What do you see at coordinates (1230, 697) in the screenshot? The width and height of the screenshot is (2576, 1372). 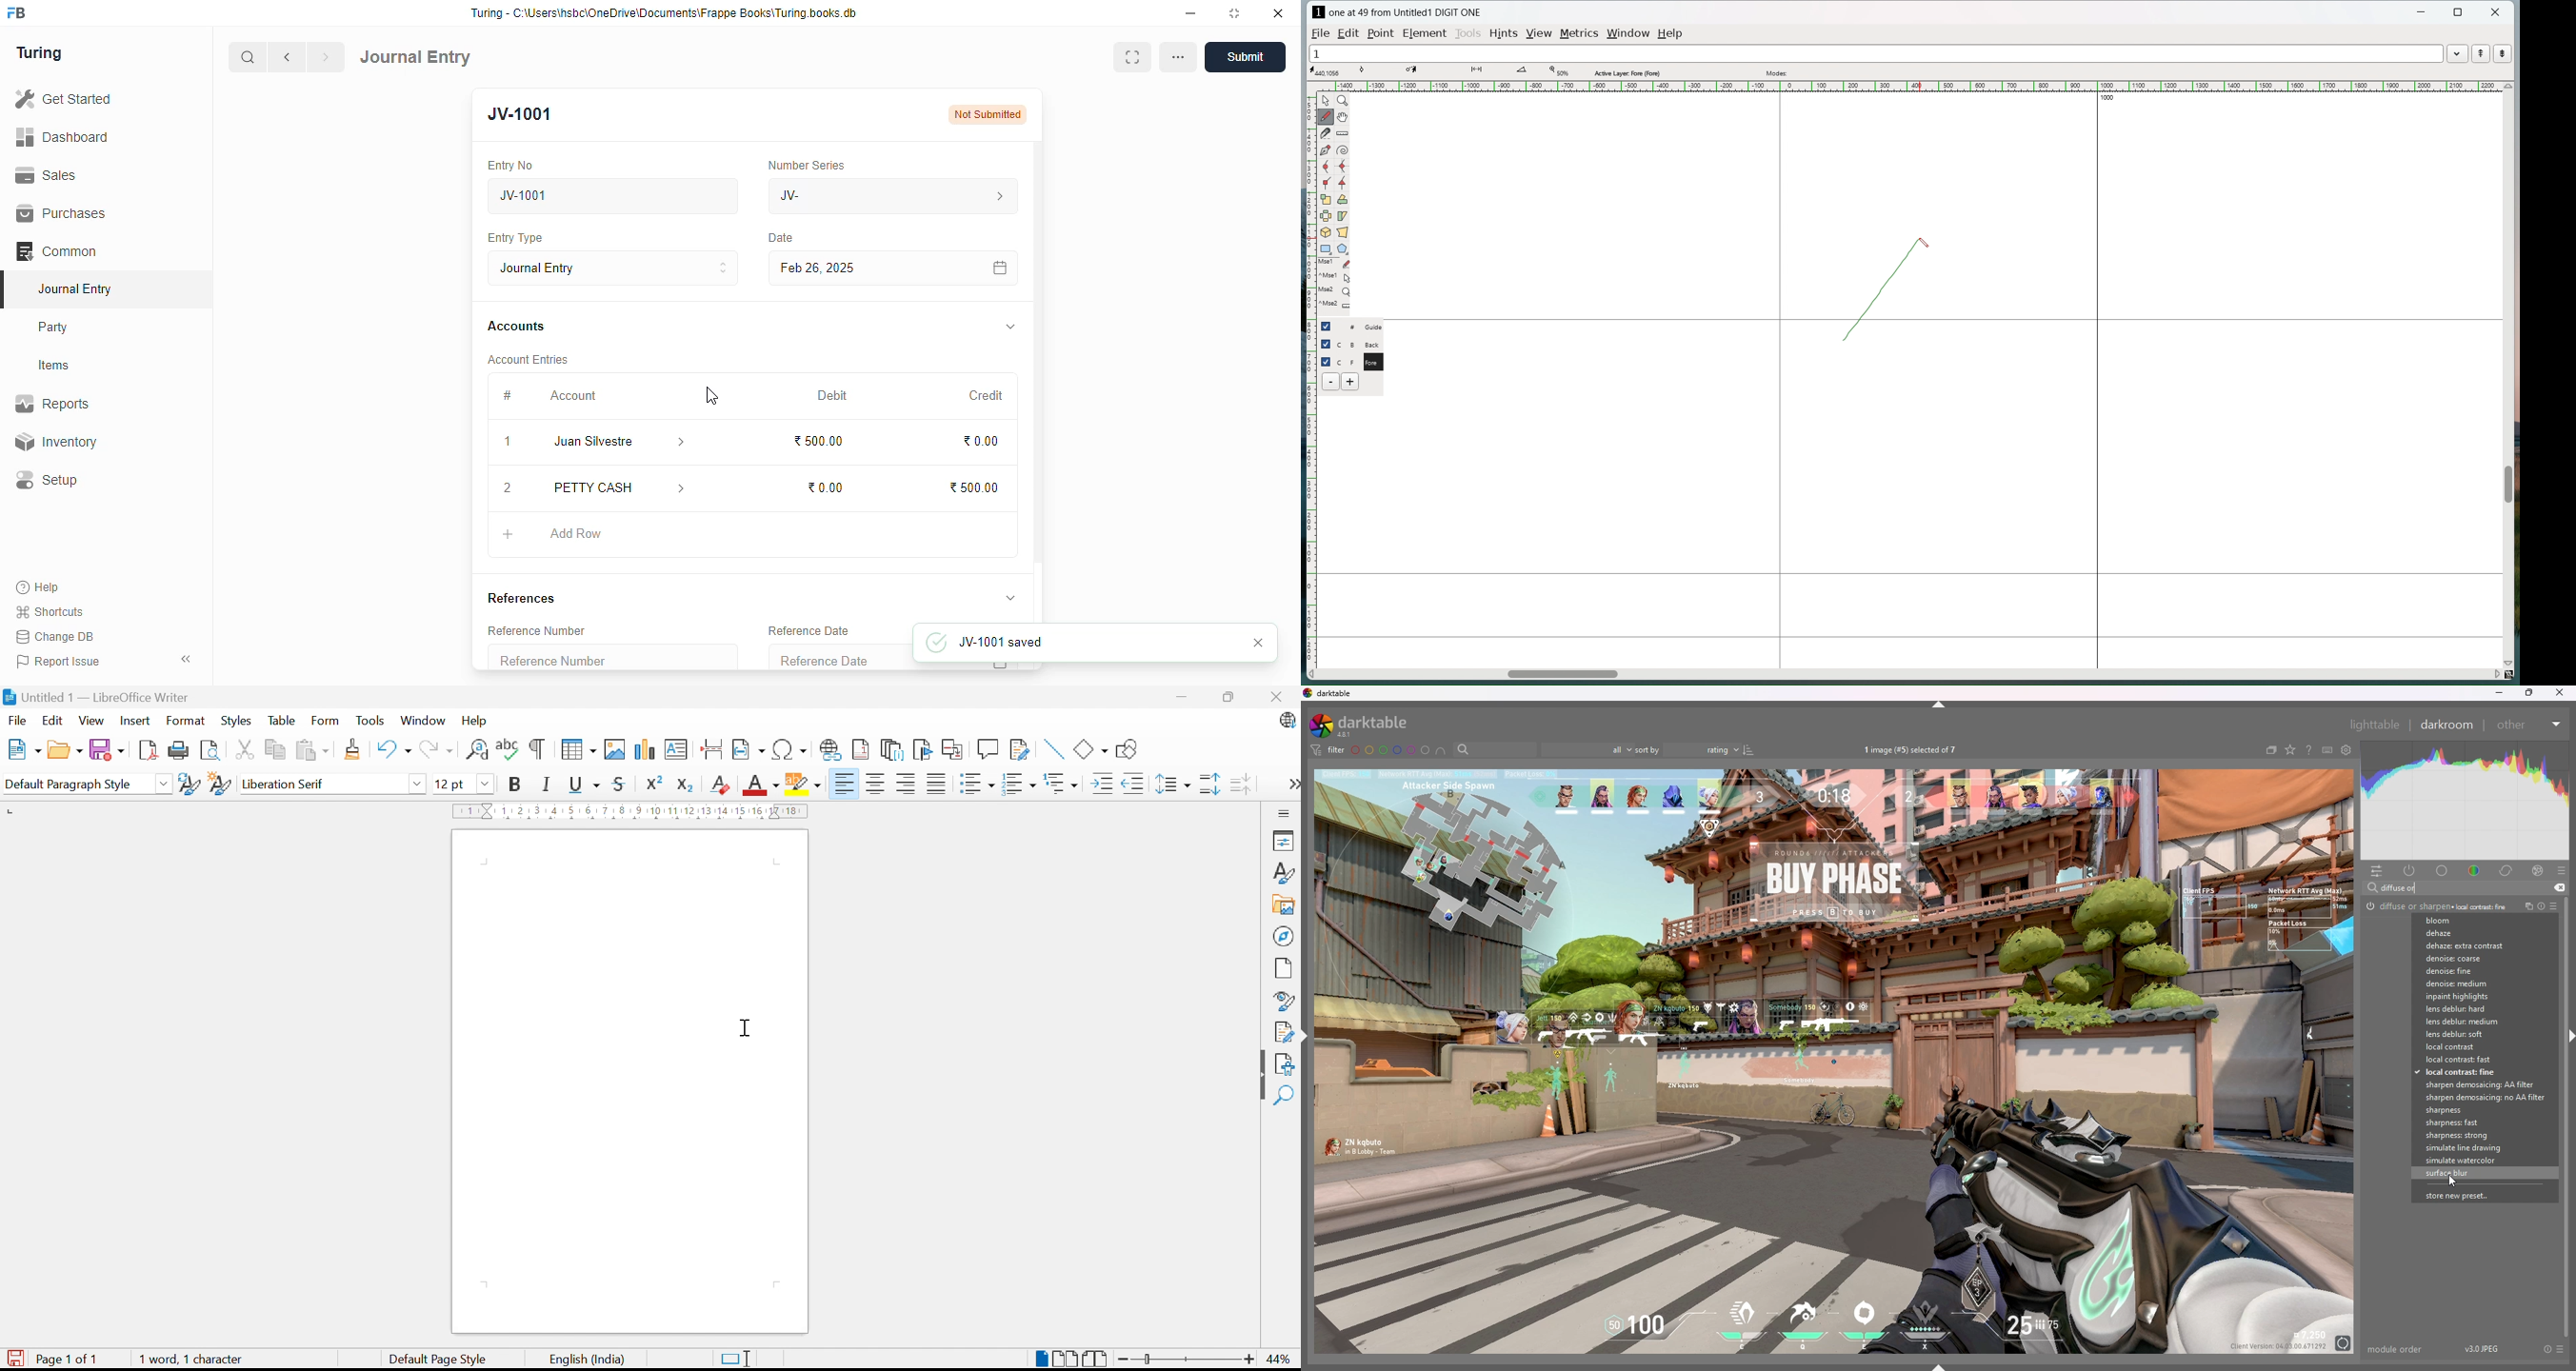 I see `Restore down` at bounding box center [1230, 697].